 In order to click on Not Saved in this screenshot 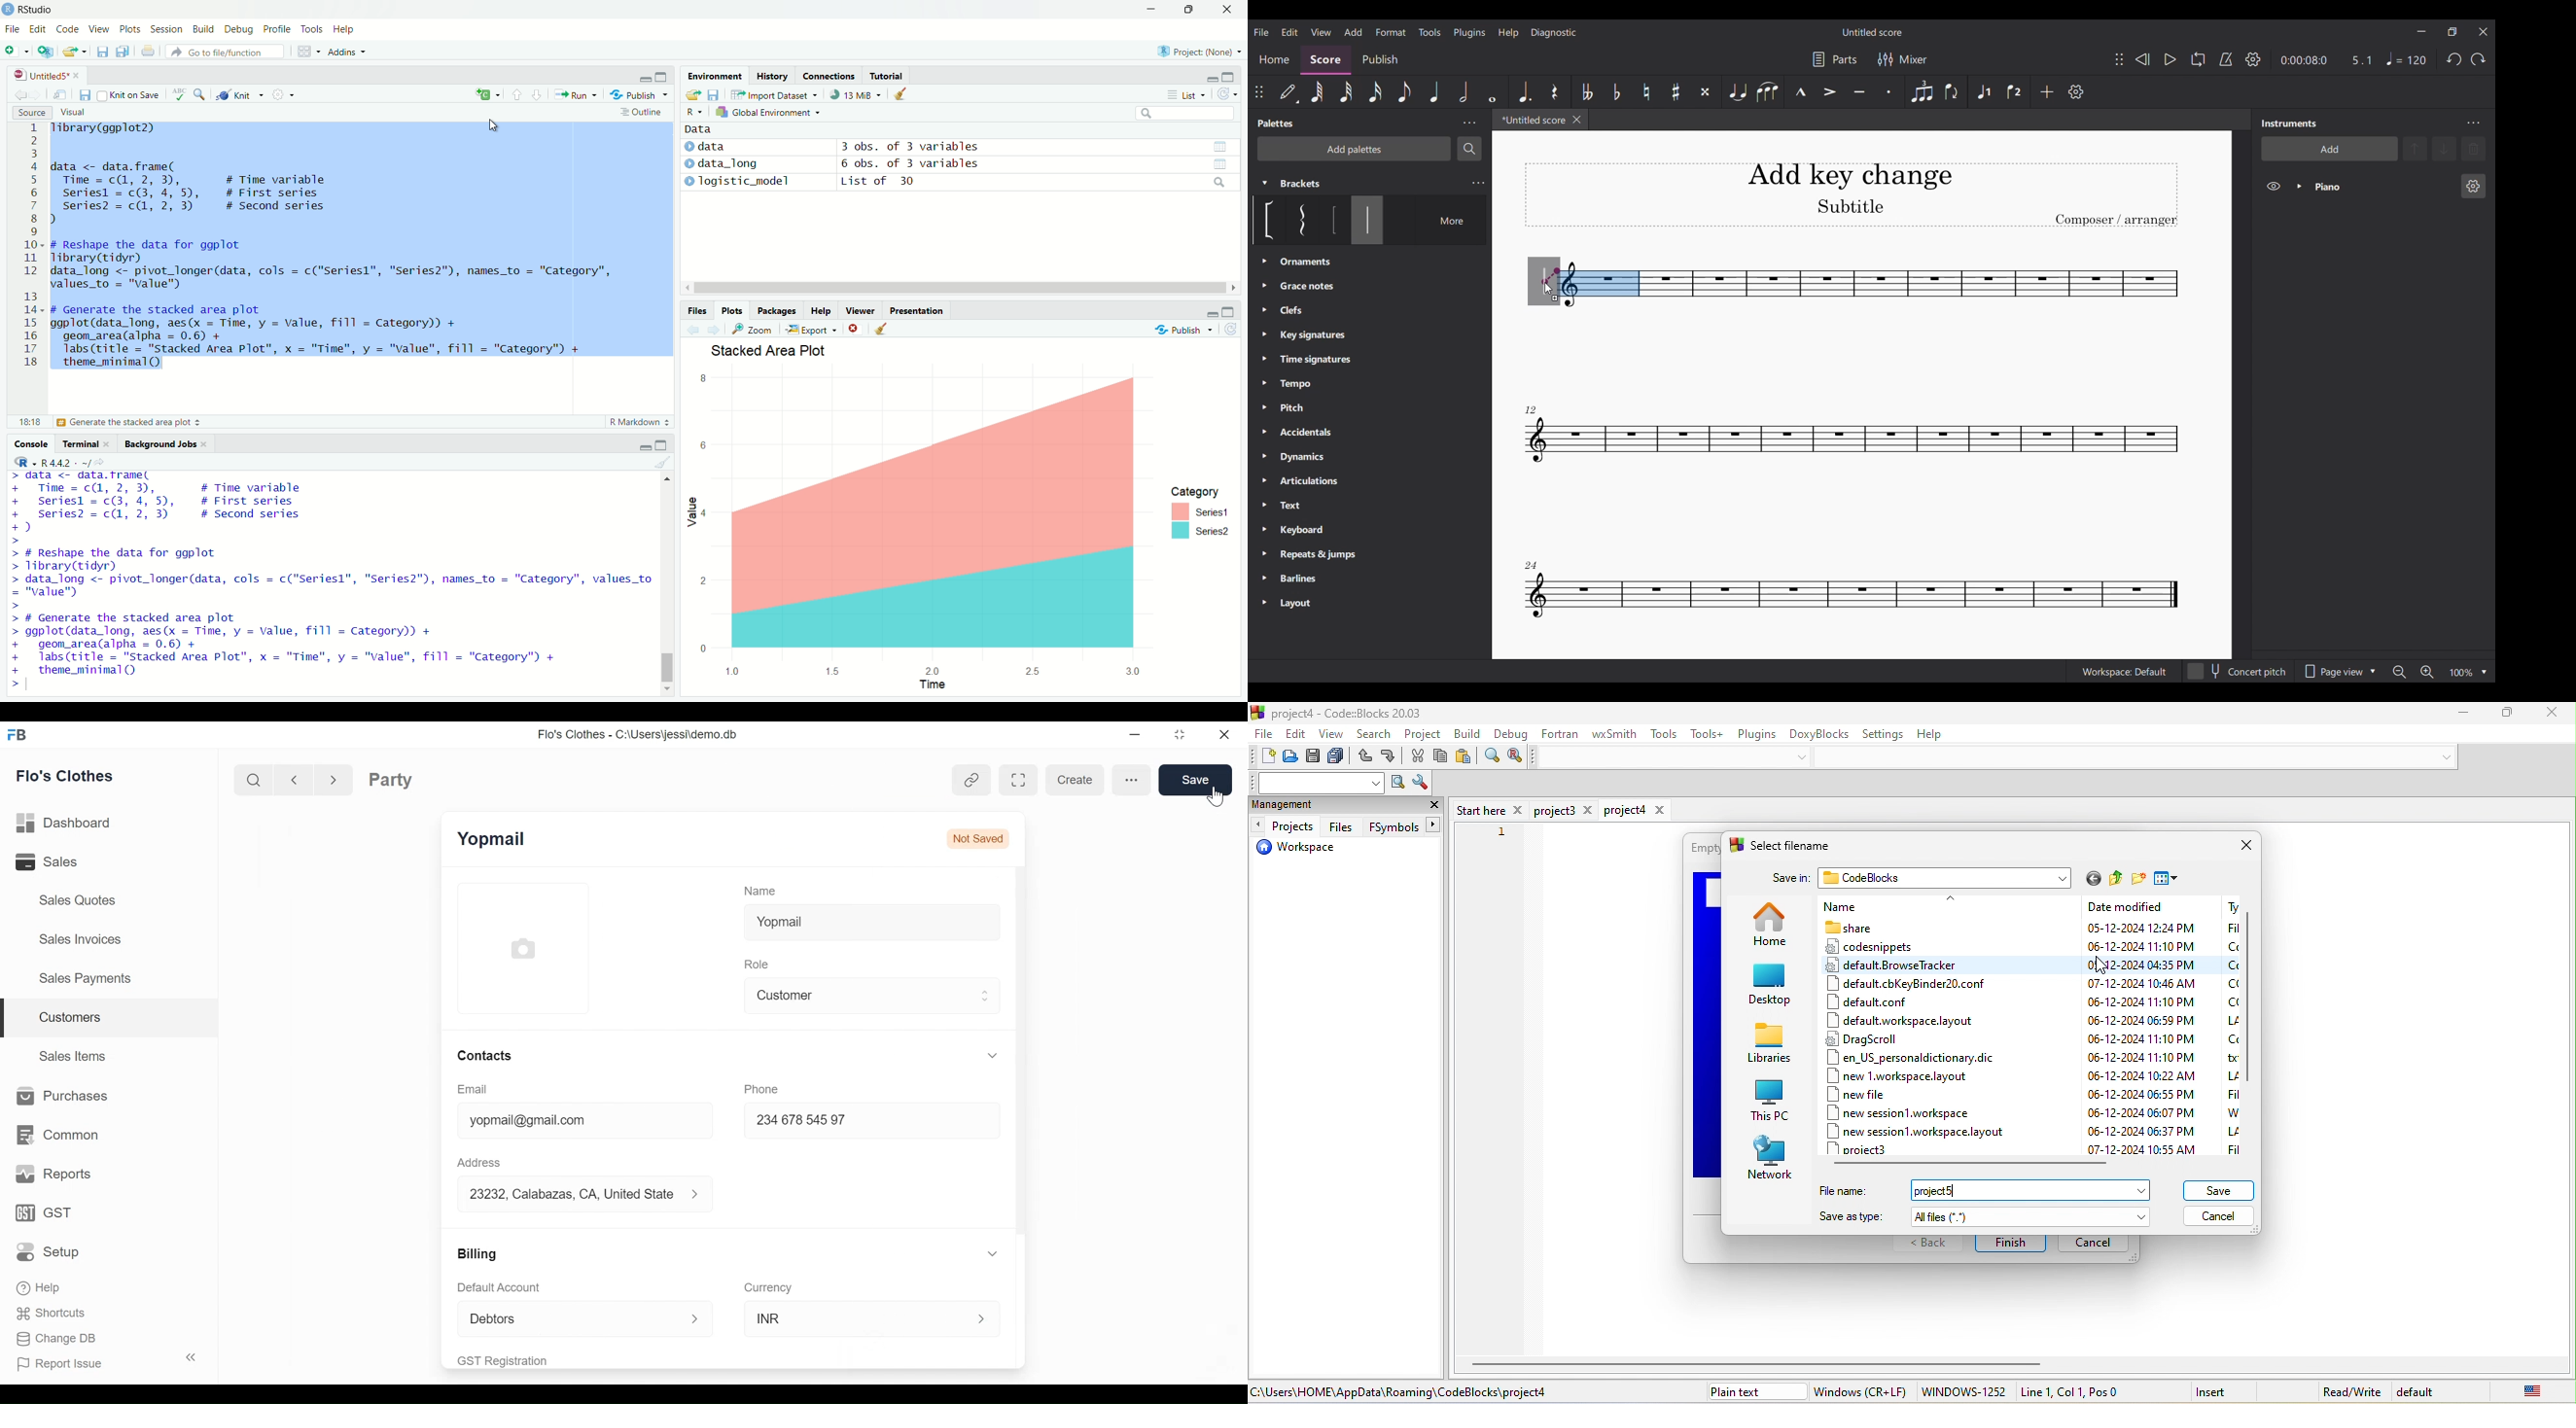, I will do `click(976, 838)`.